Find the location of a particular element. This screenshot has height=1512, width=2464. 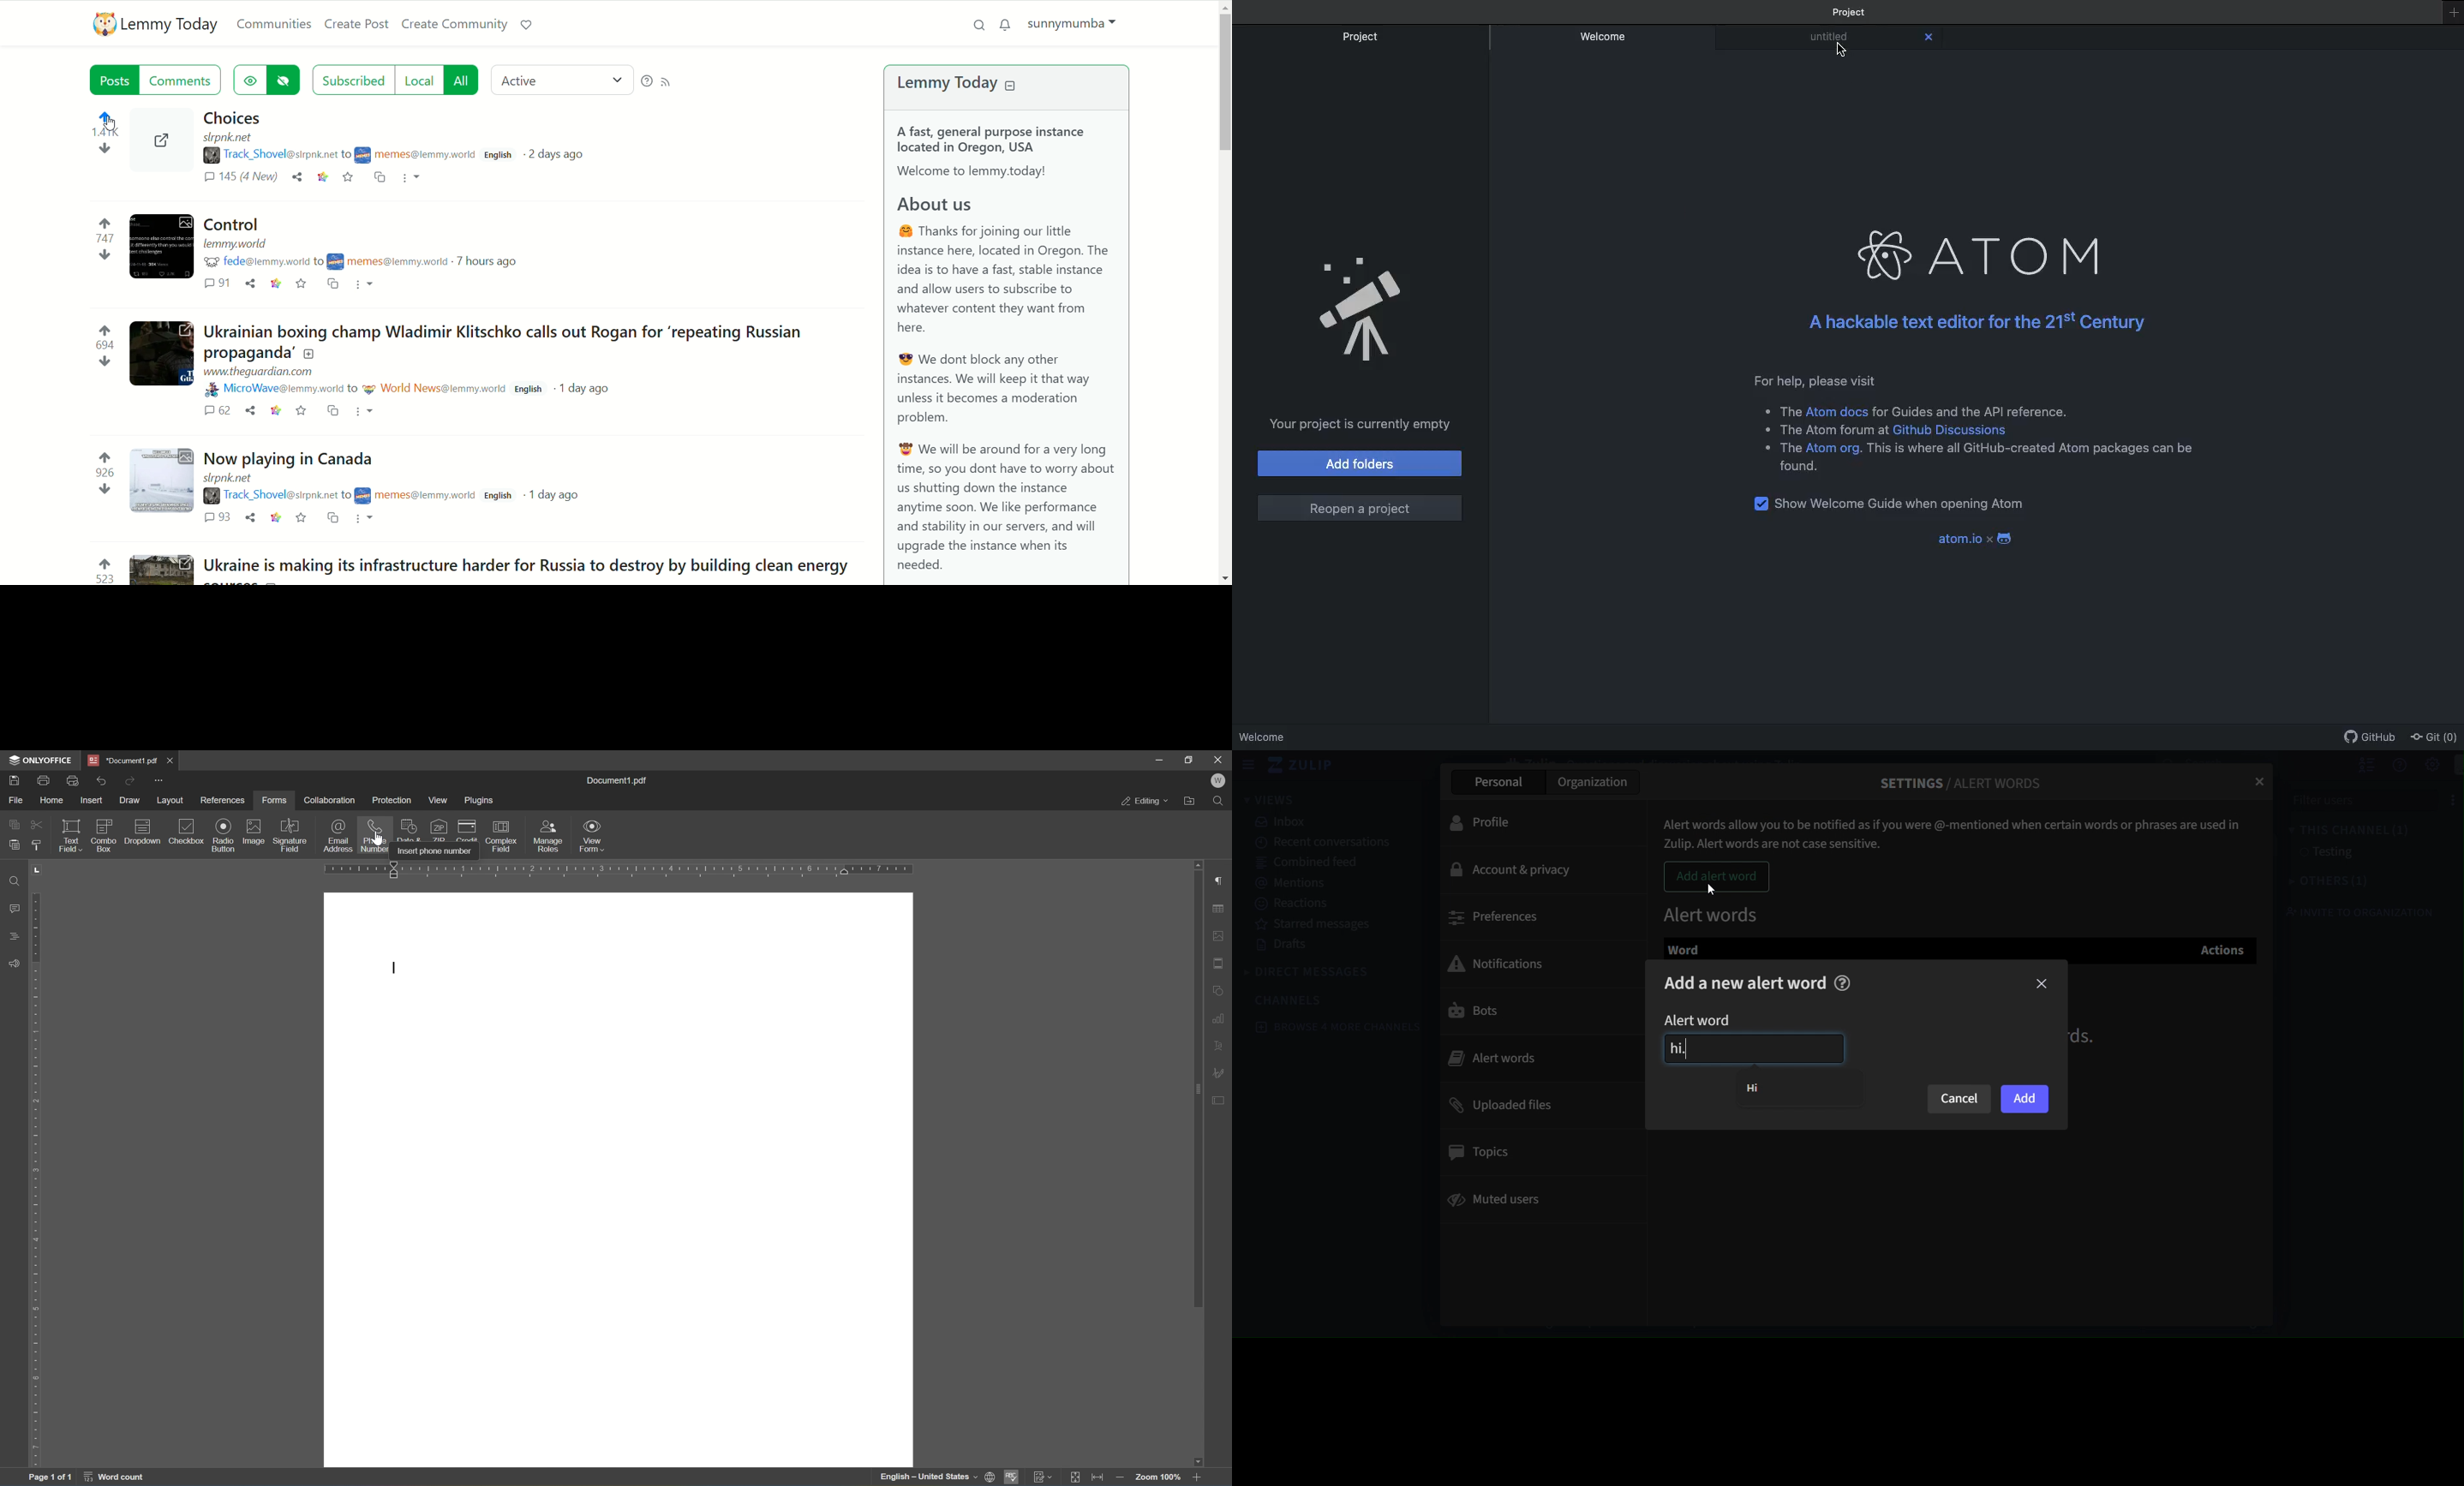

collapse is located at coordinates (1011, 86).